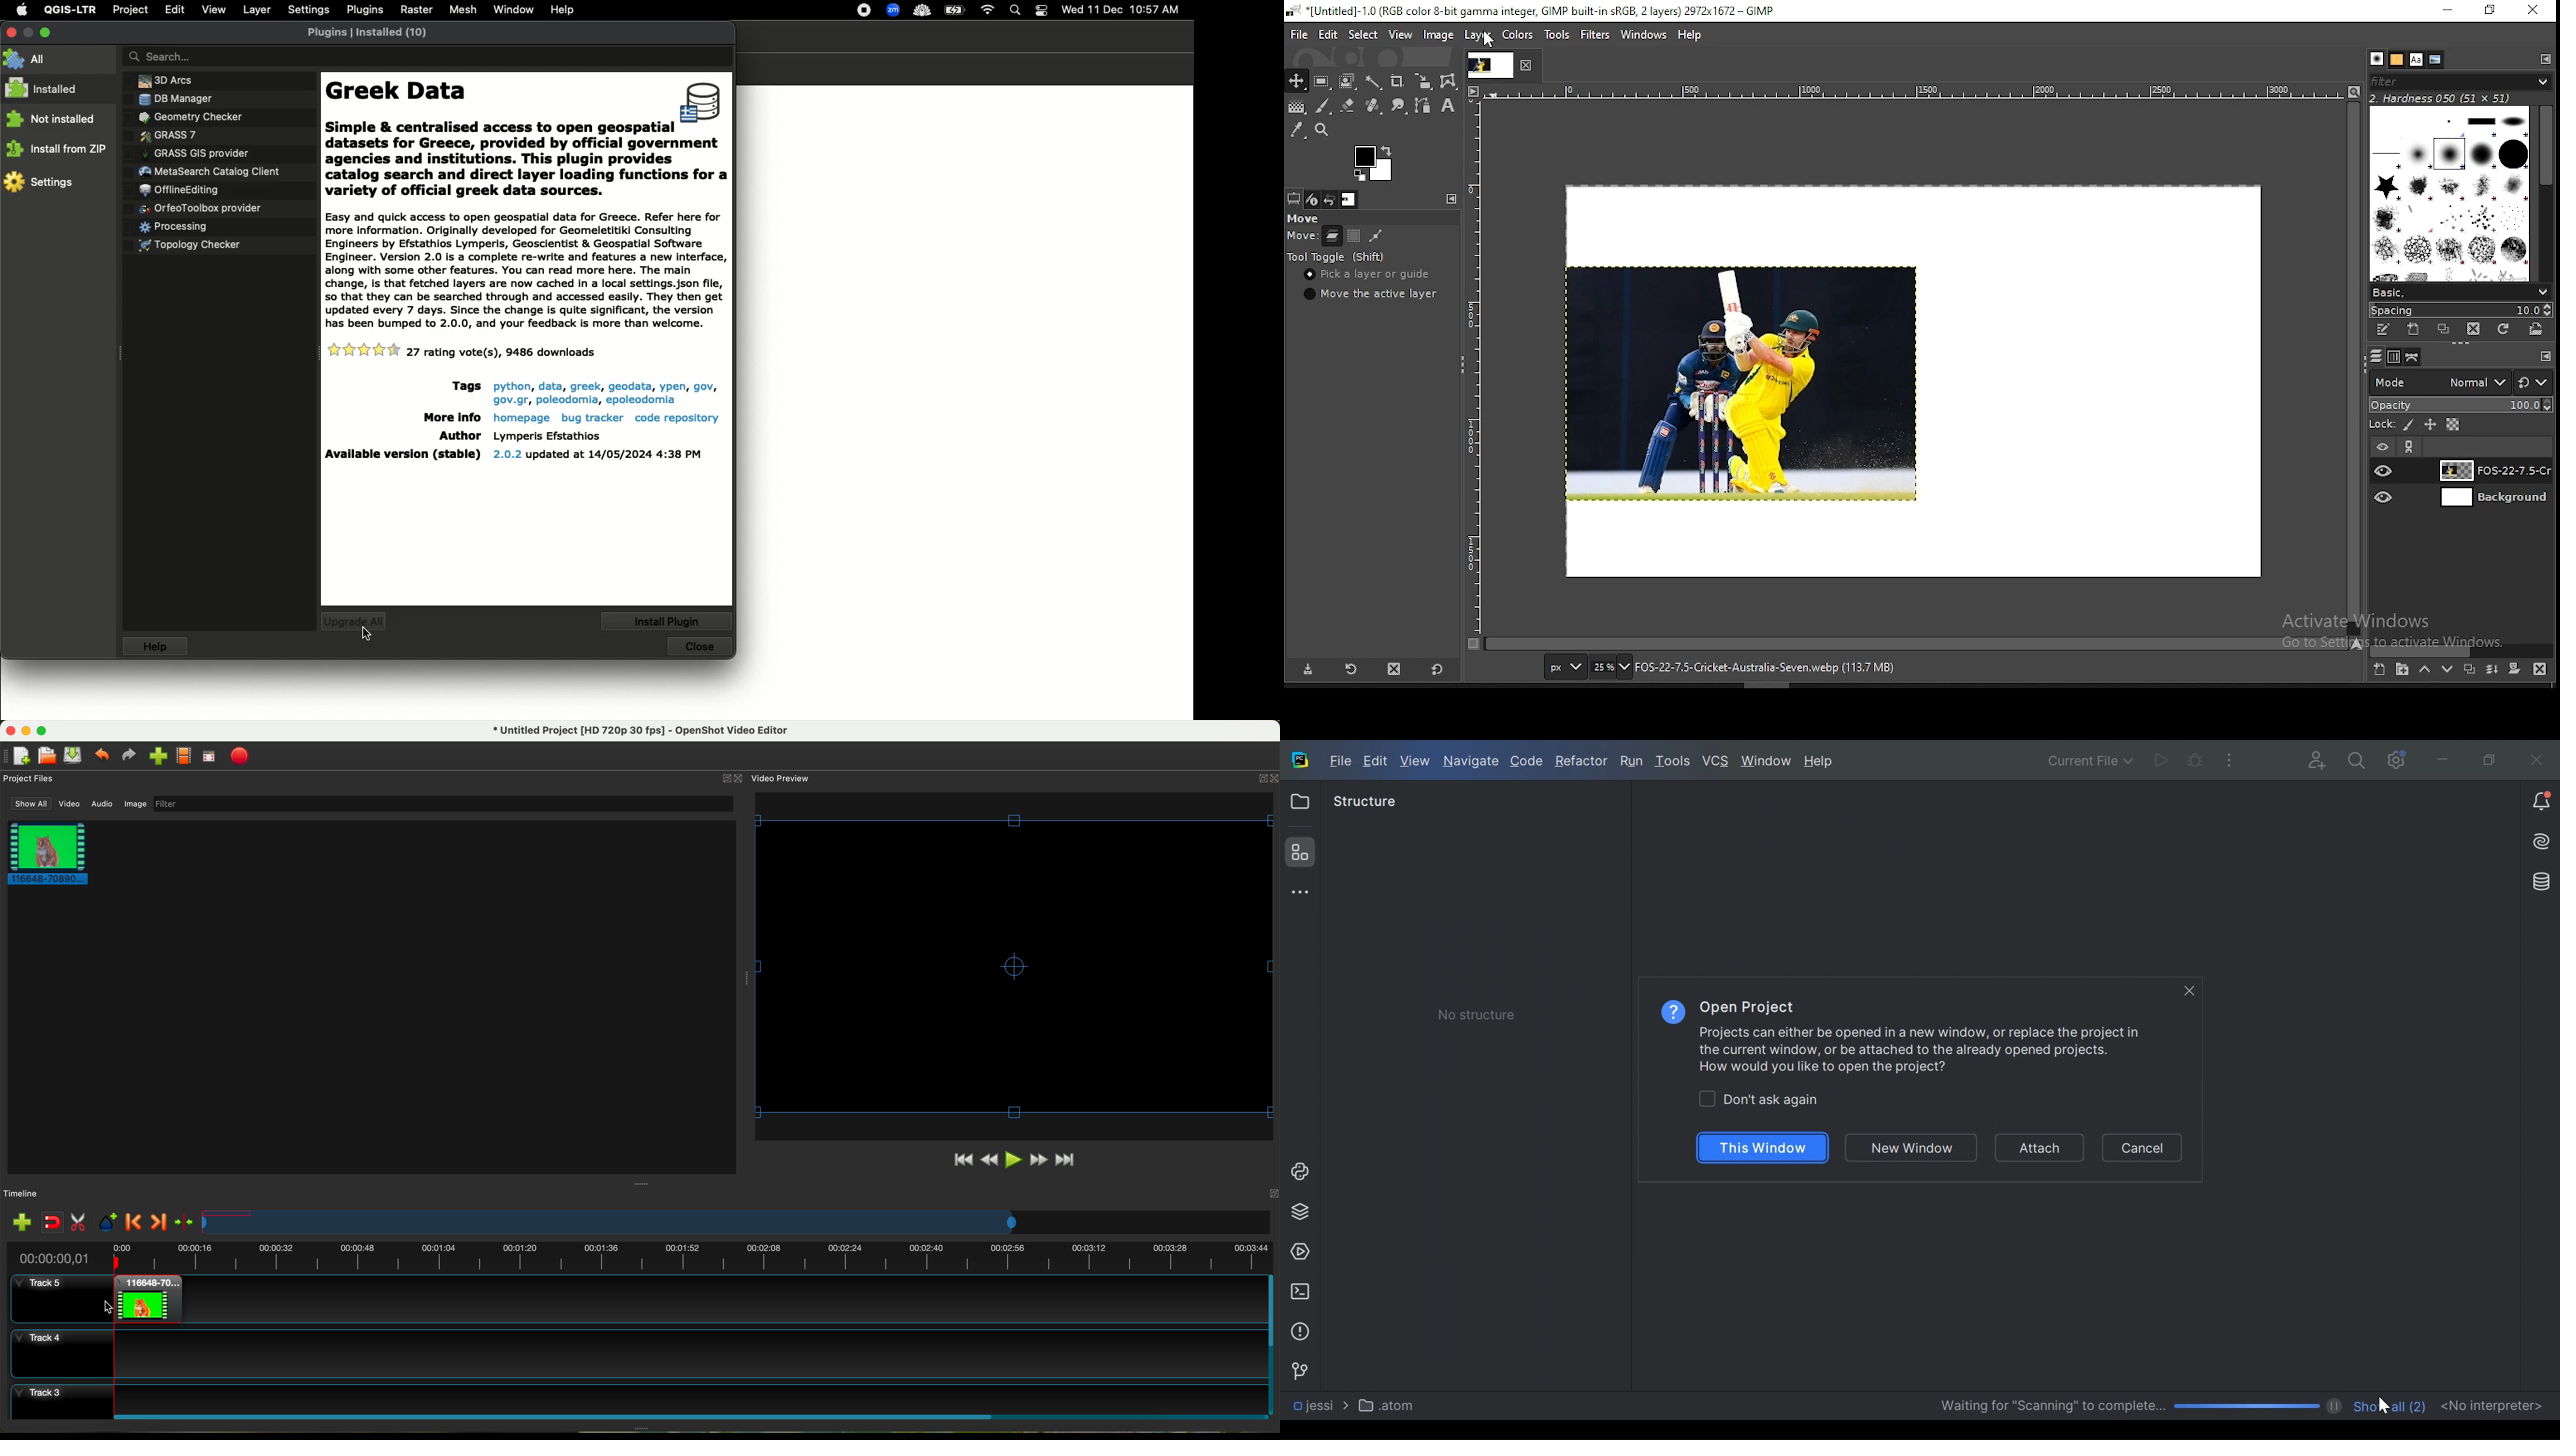 This screenshot has width=2576, height=1456. I want to click on Database, so click(2538, 880).